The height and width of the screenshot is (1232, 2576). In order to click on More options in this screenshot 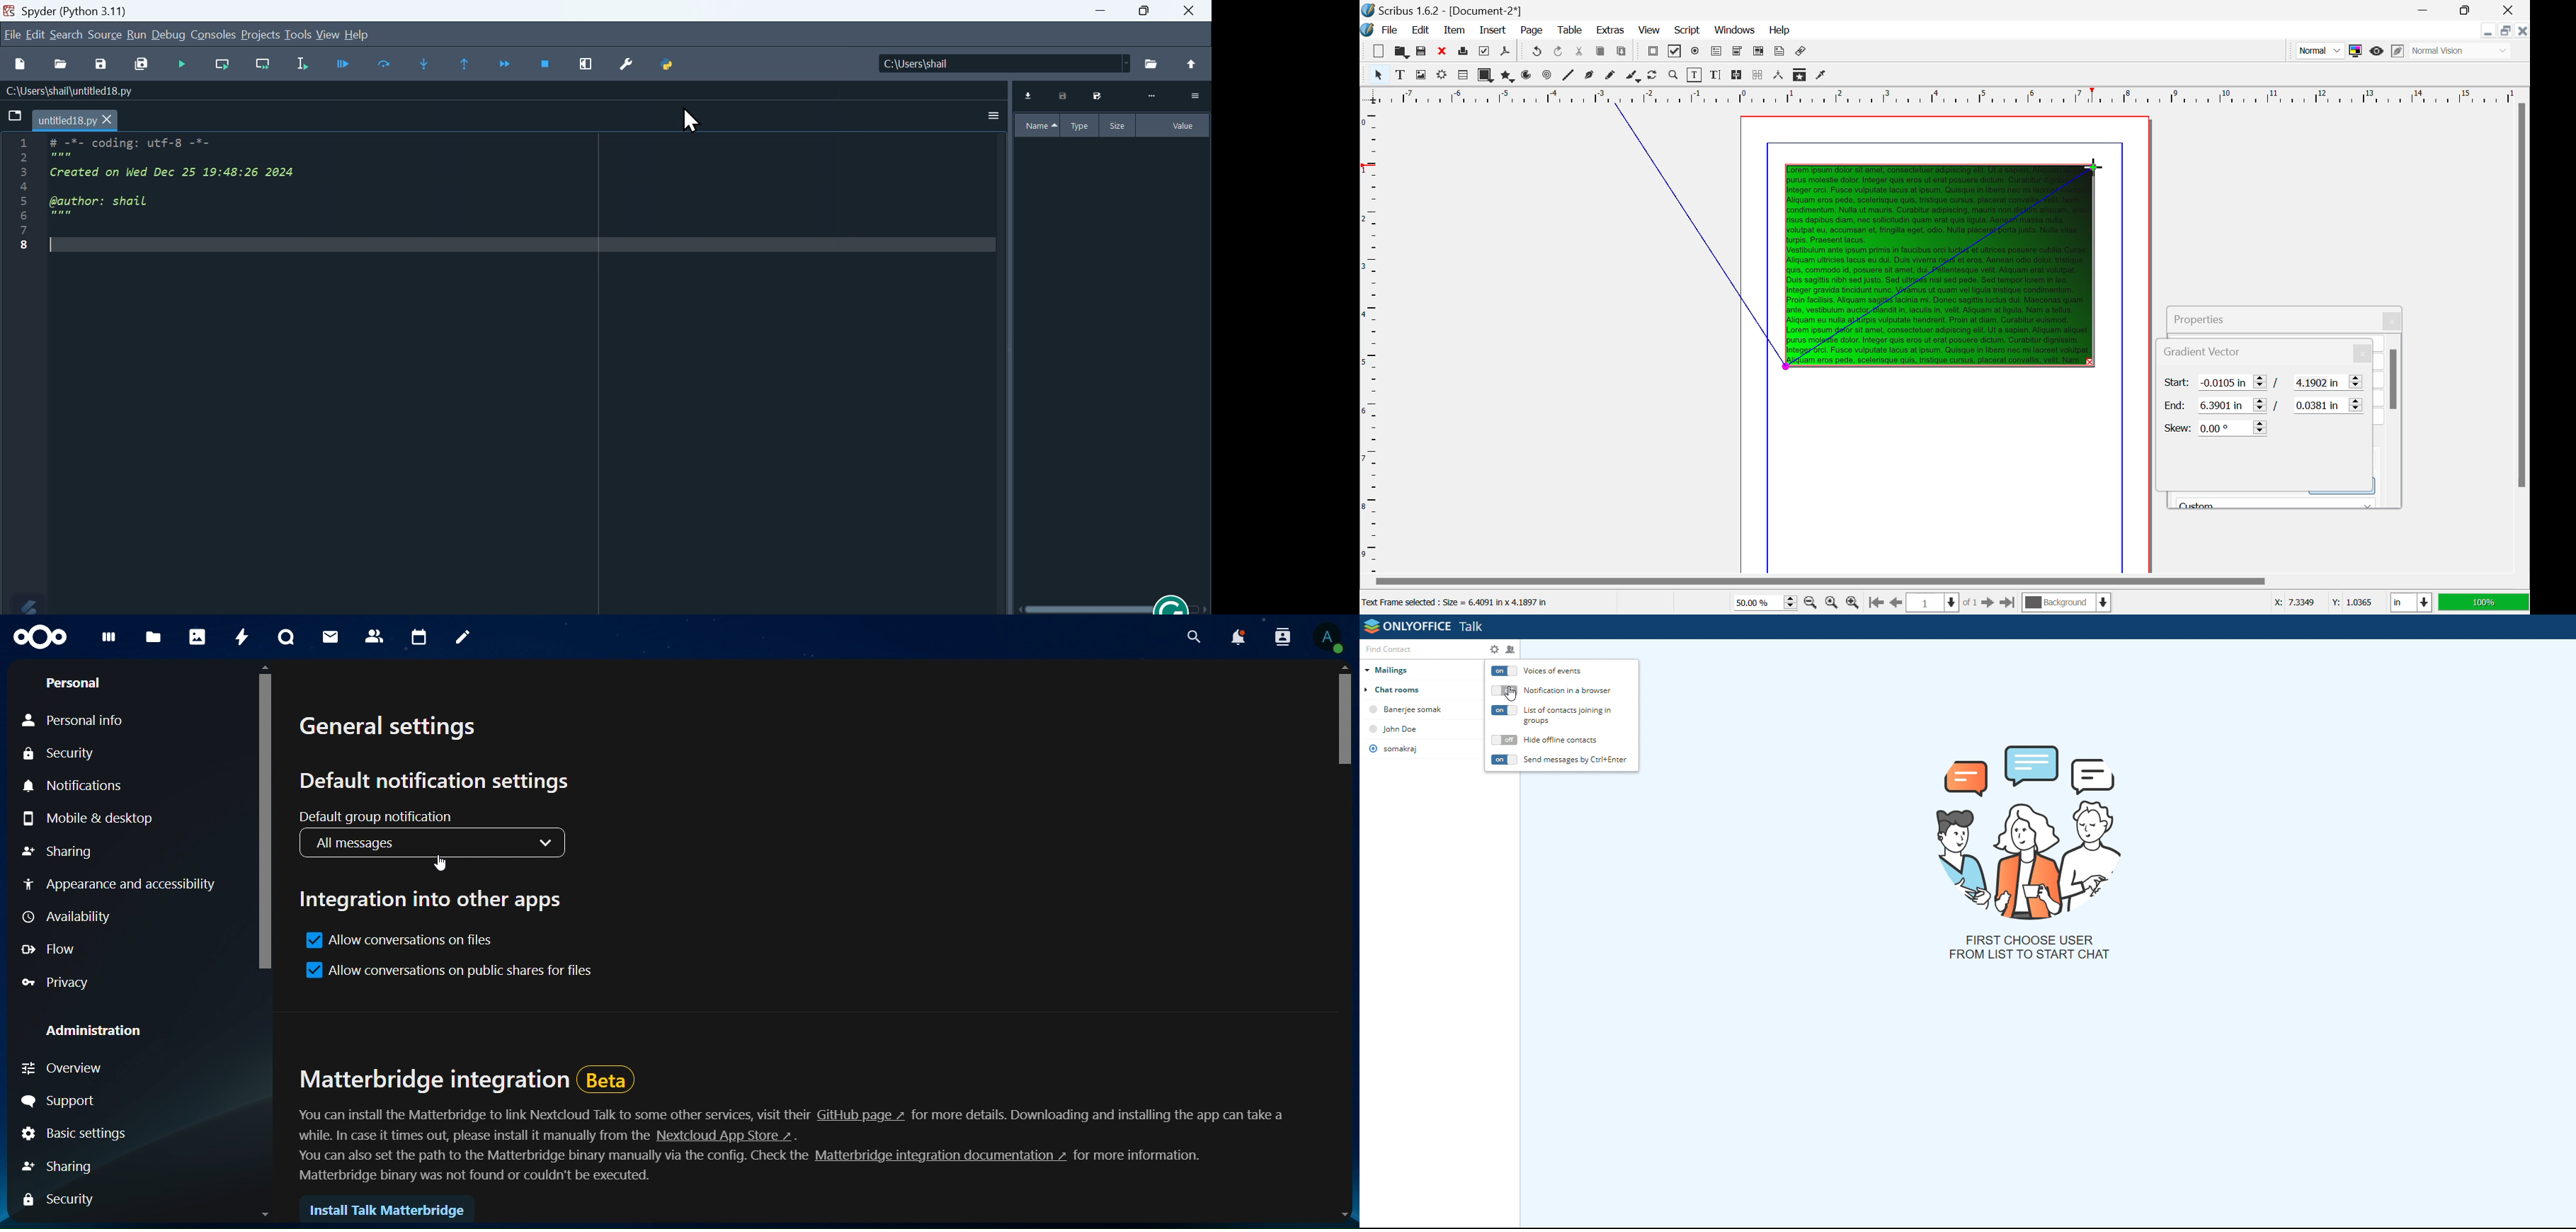, I will do `click(989, 115)`.